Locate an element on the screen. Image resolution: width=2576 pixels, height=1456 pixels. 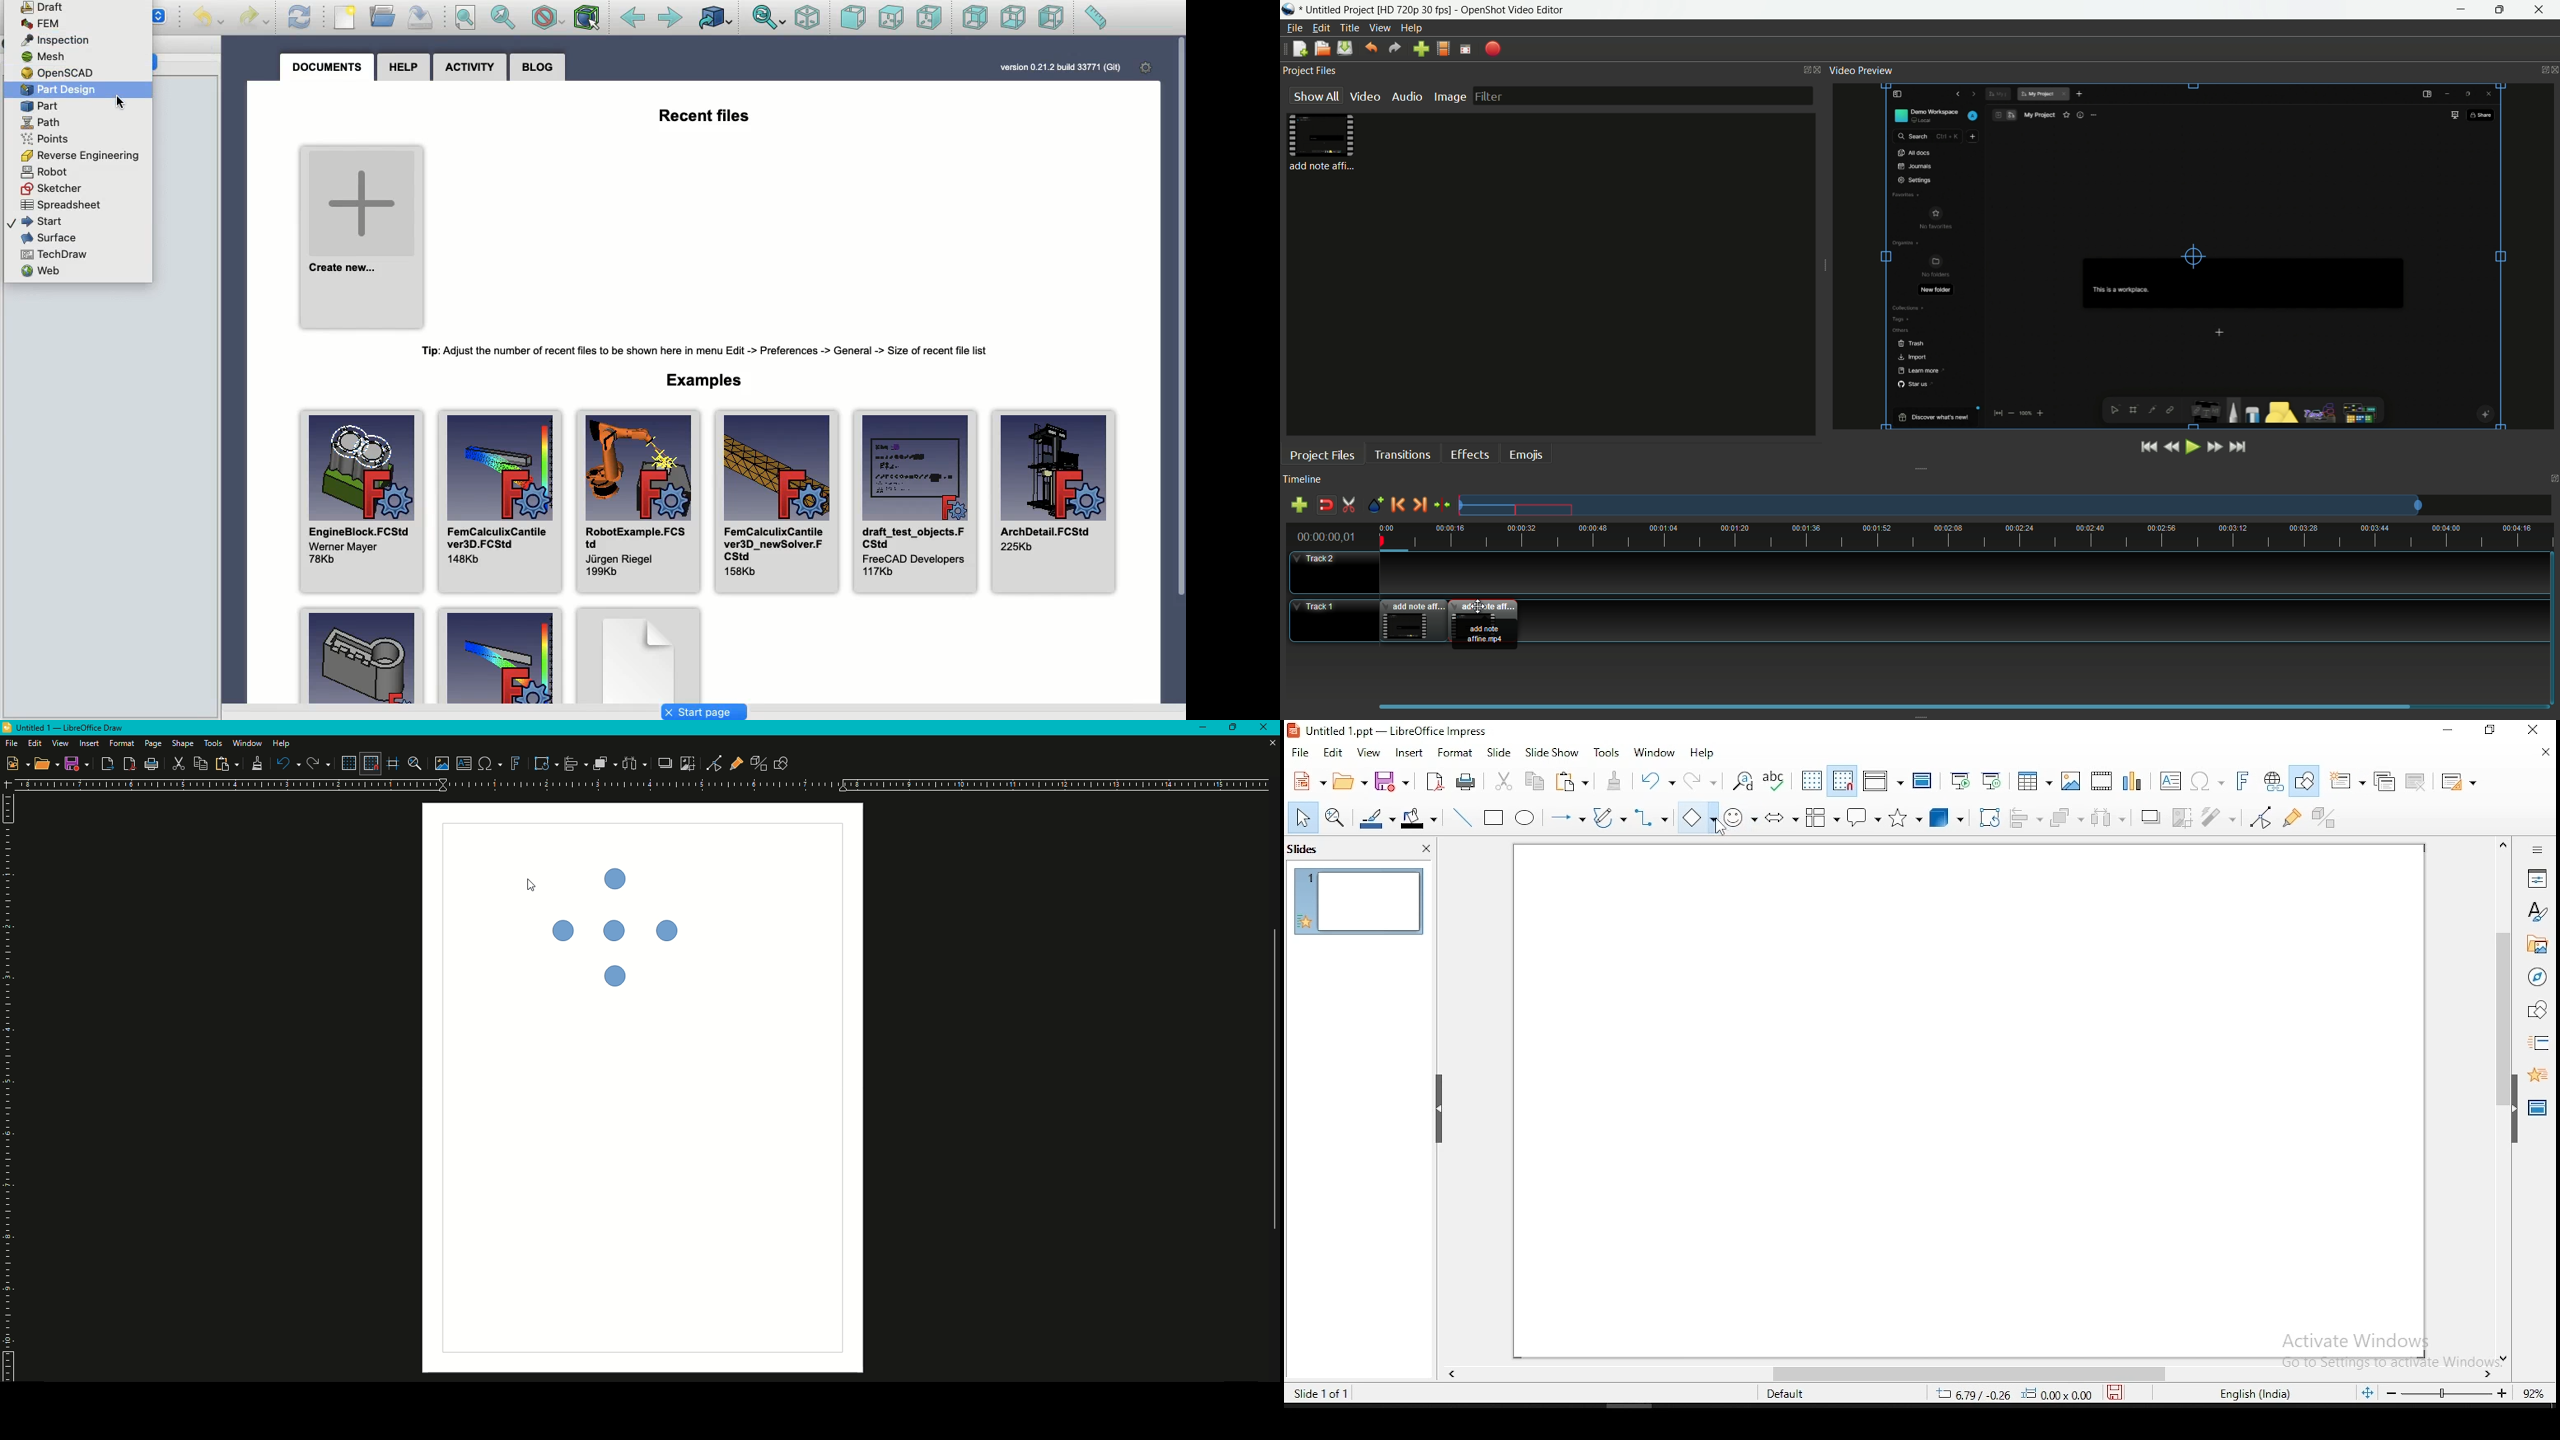
View is located at coordinates (57, 744).